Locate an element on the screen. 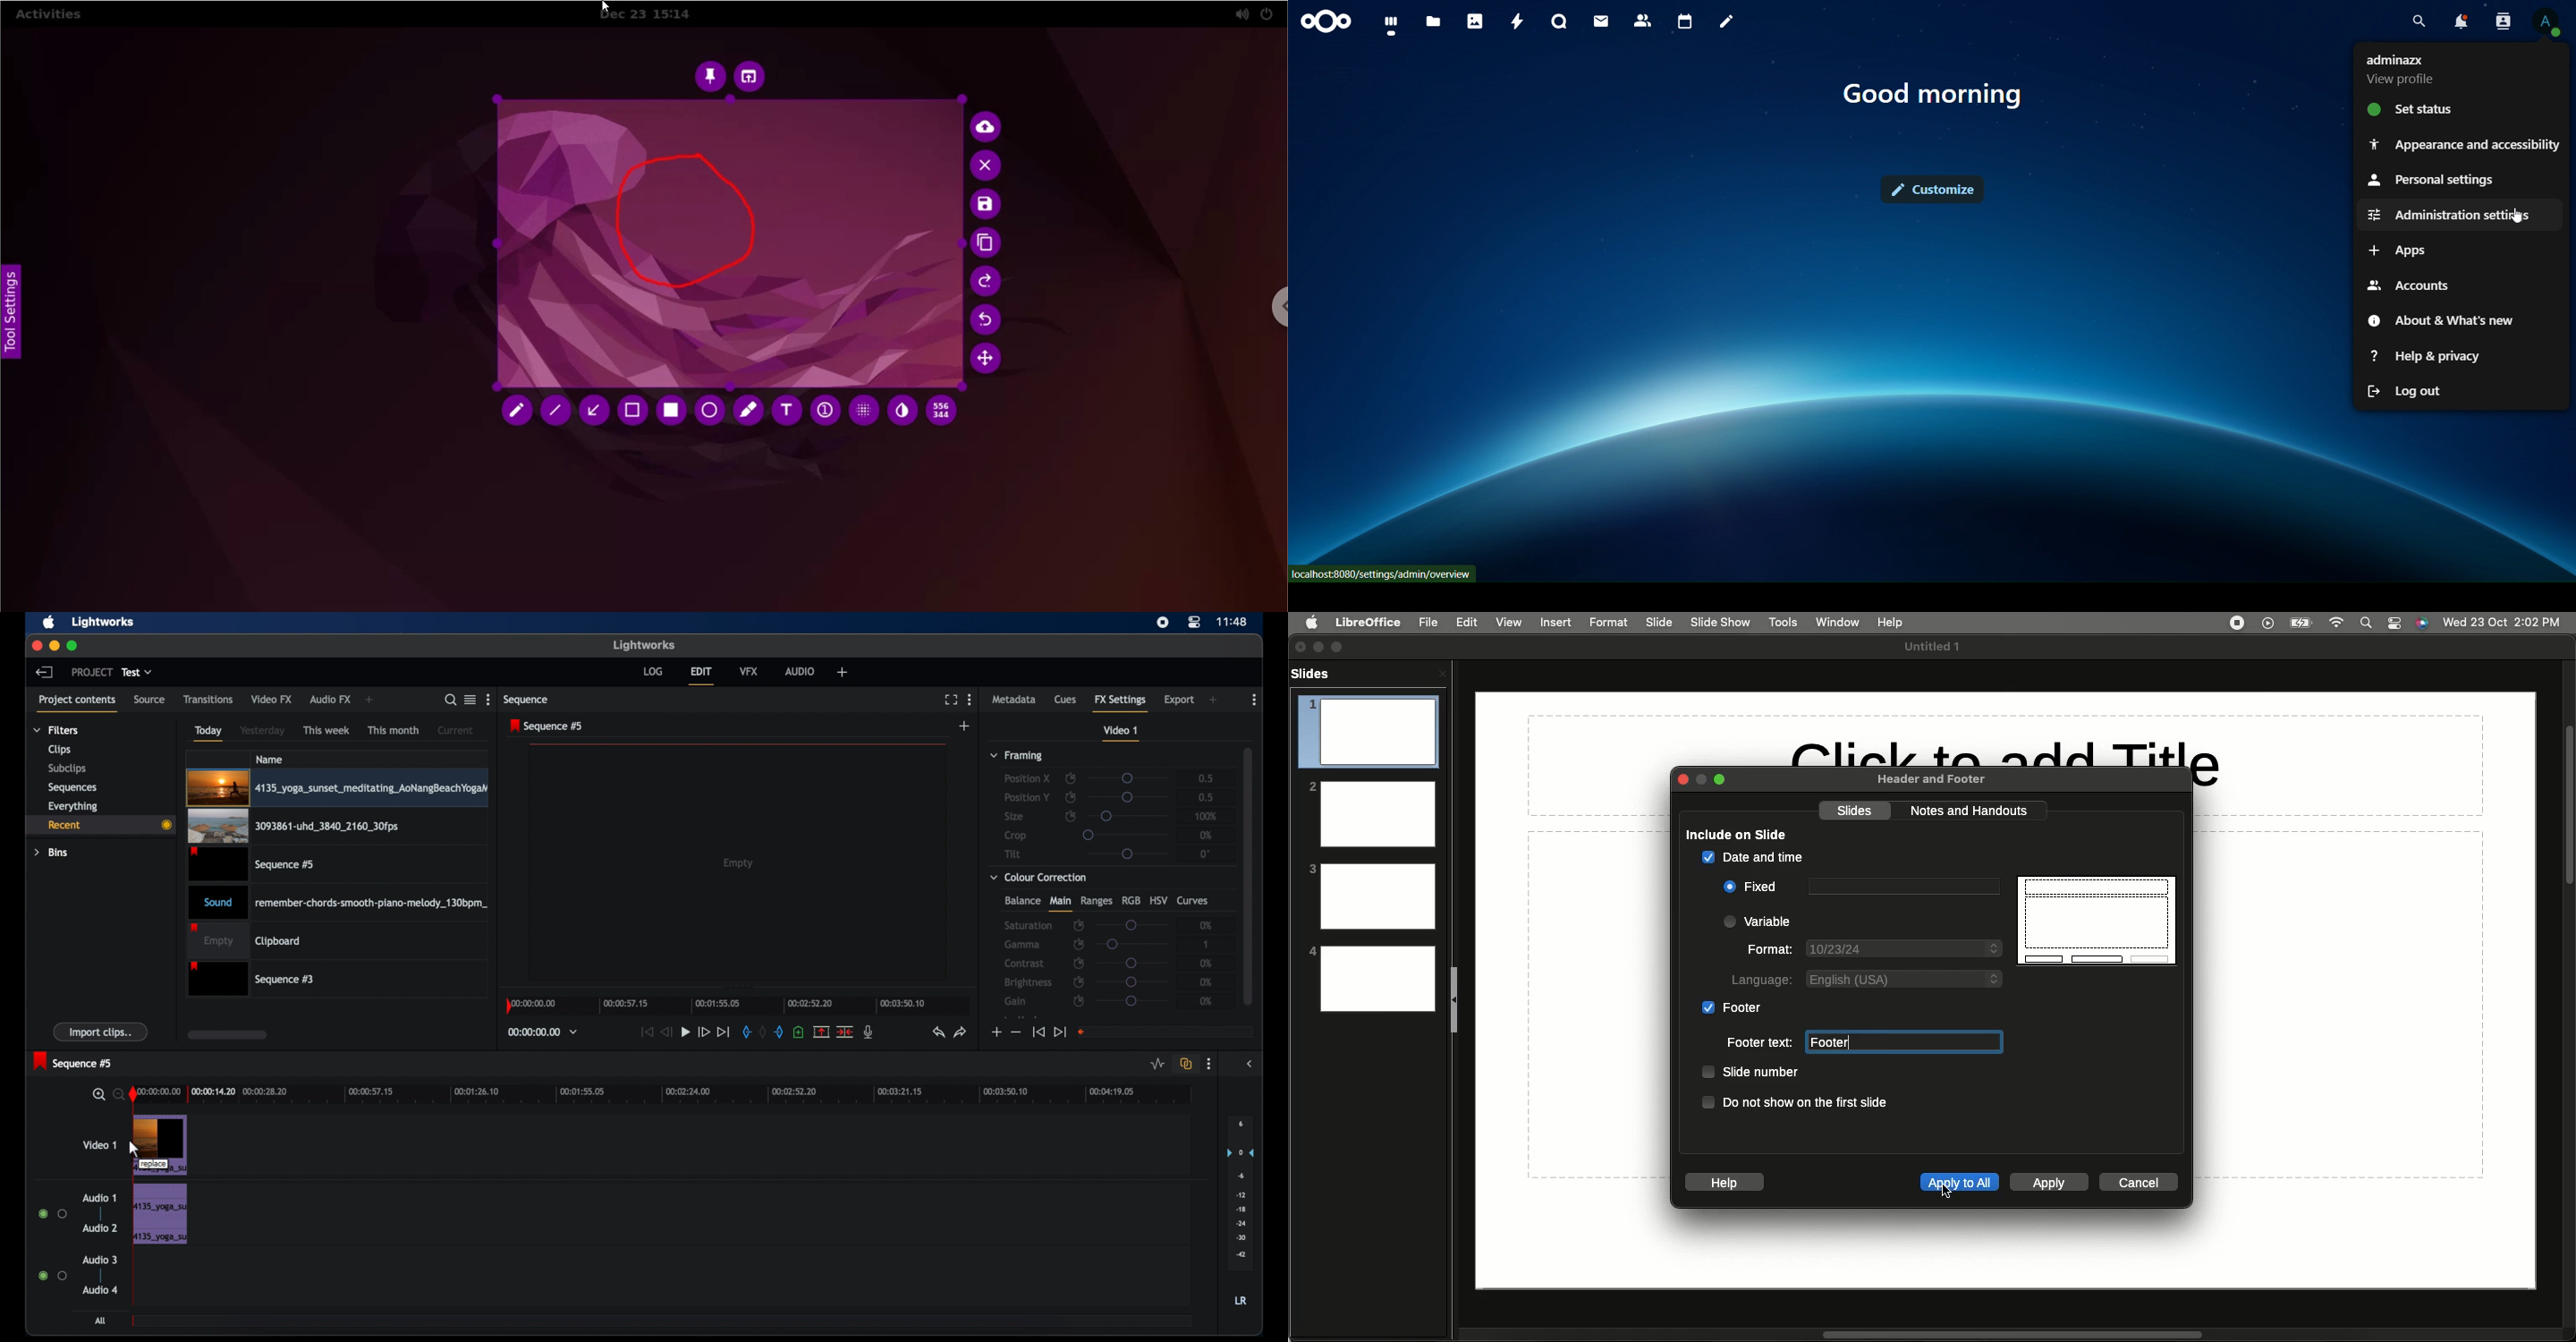 The height and width of the screenshot is (1344, 2576). sequence 3 is located at coordinates (251, 978).